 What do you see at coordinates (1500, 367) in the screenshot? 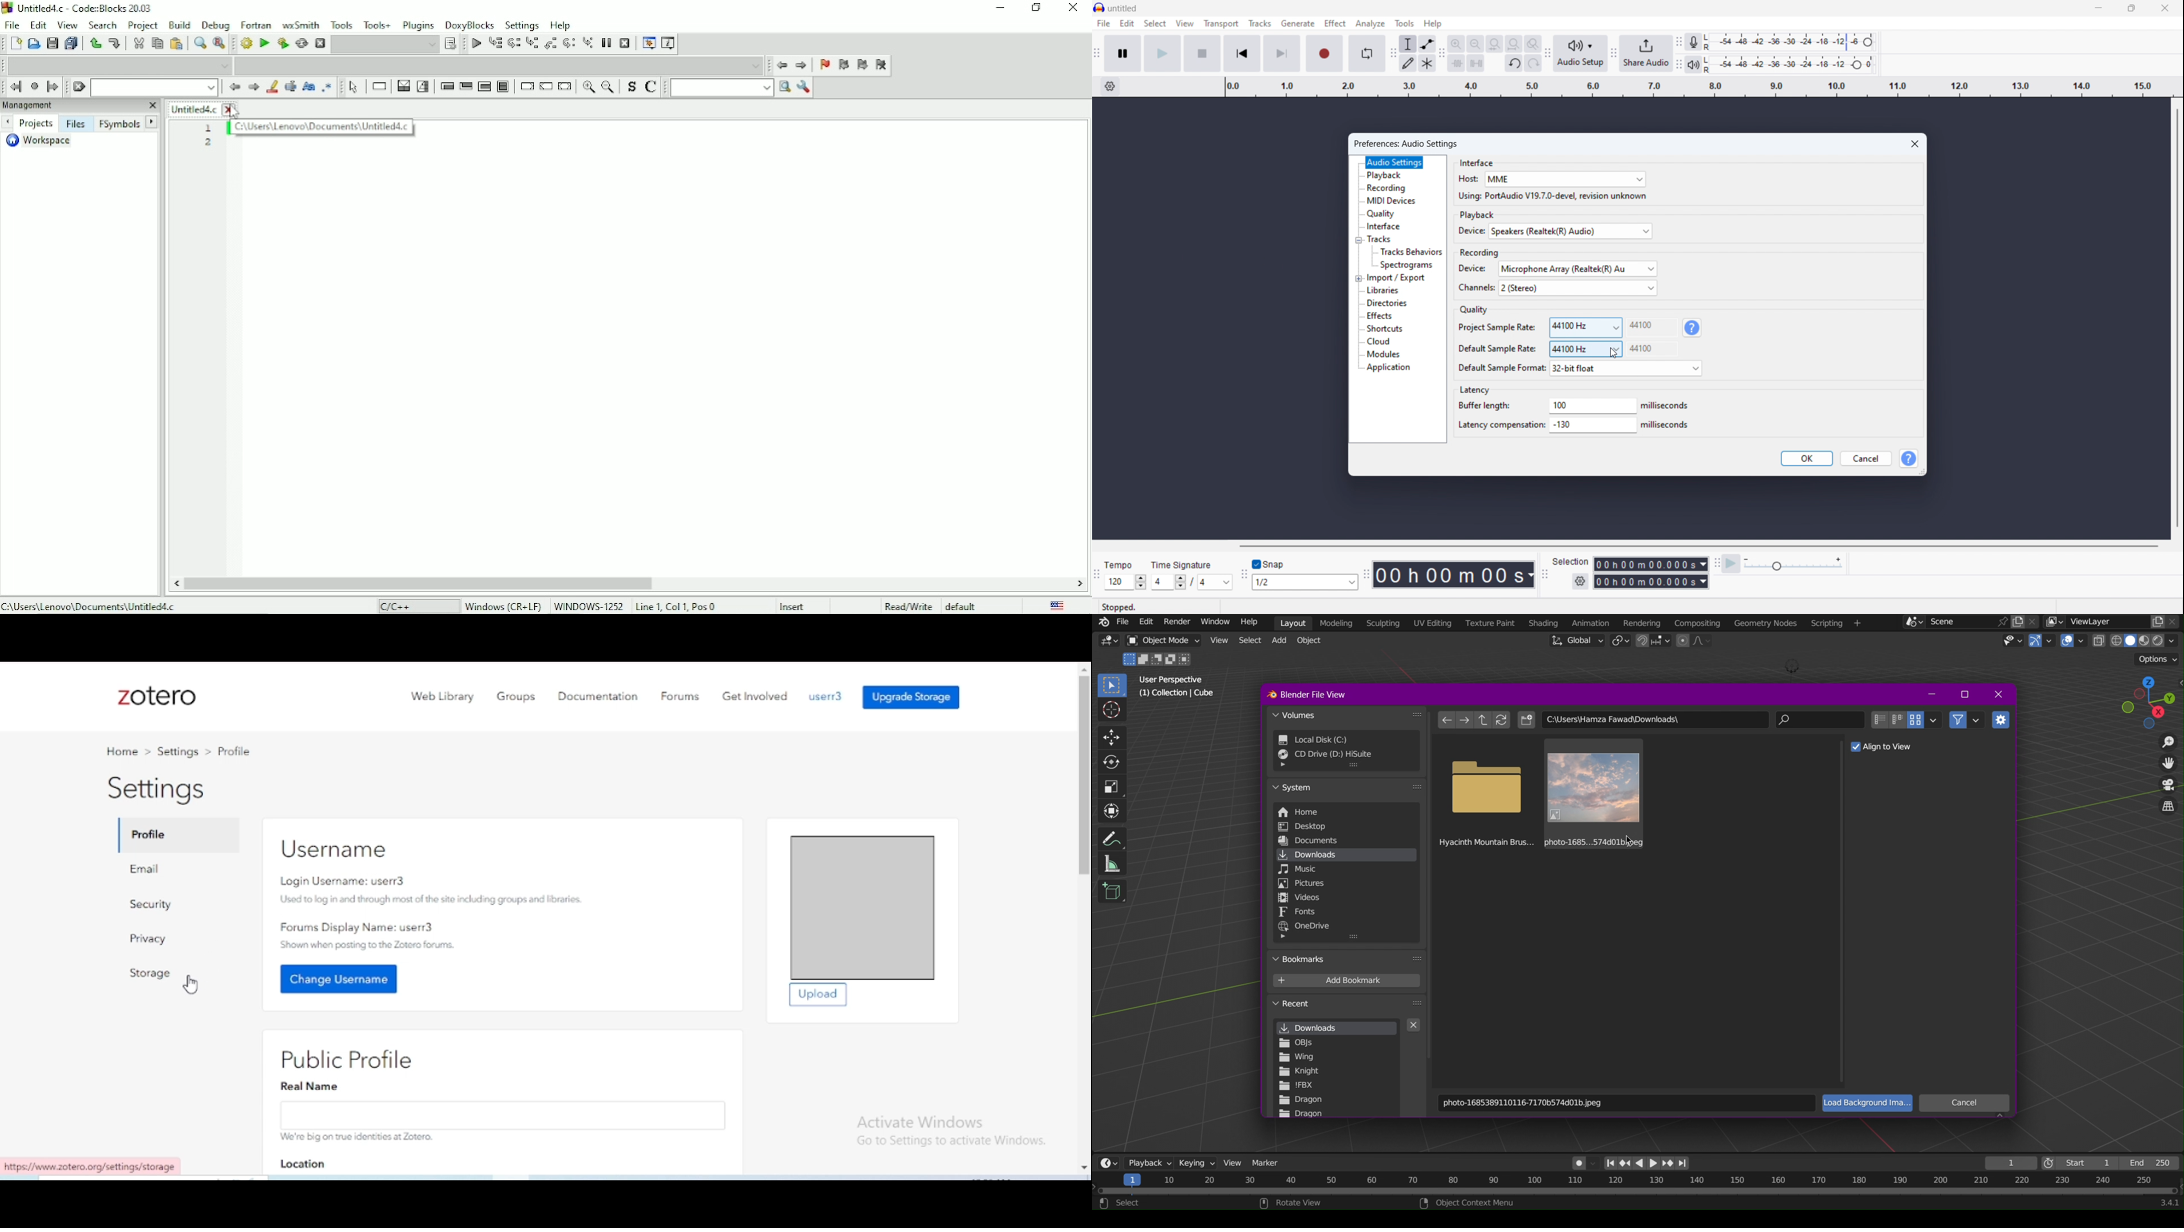
I see `Default sample format` at bounding box center [1500, 367].